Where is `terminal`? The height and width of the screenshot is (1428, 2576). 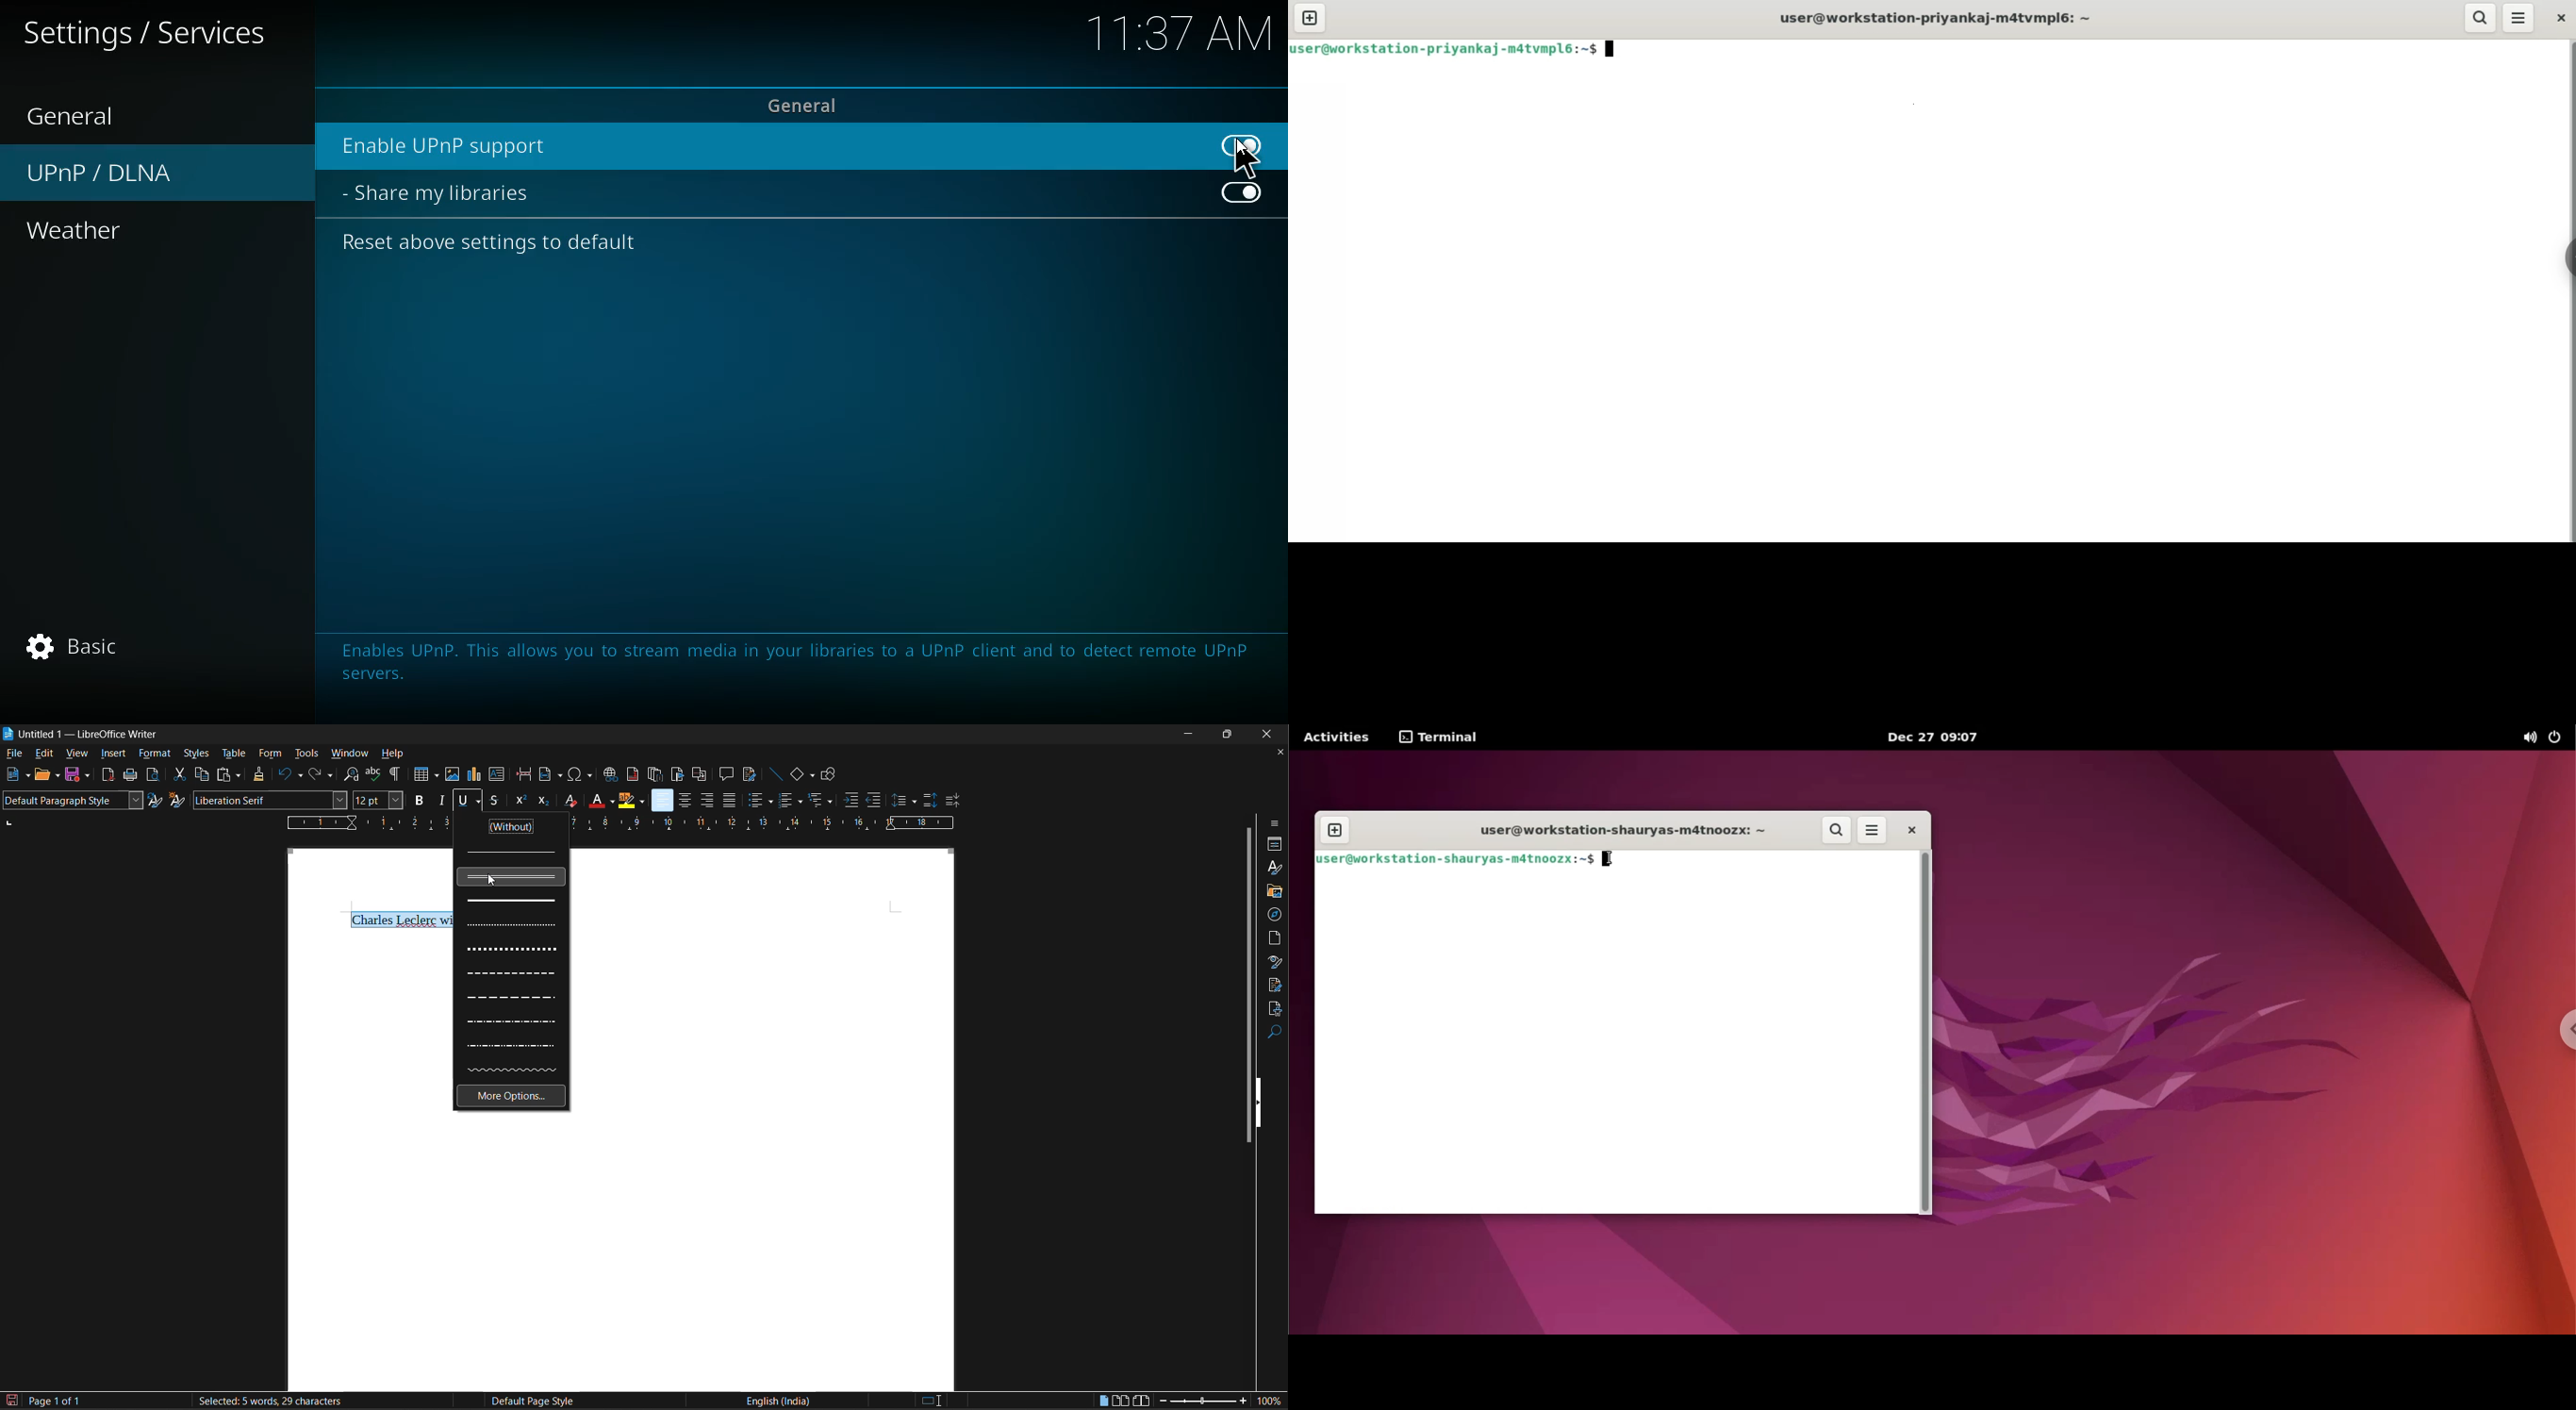 terminal is located at coordinates (1439, 736).